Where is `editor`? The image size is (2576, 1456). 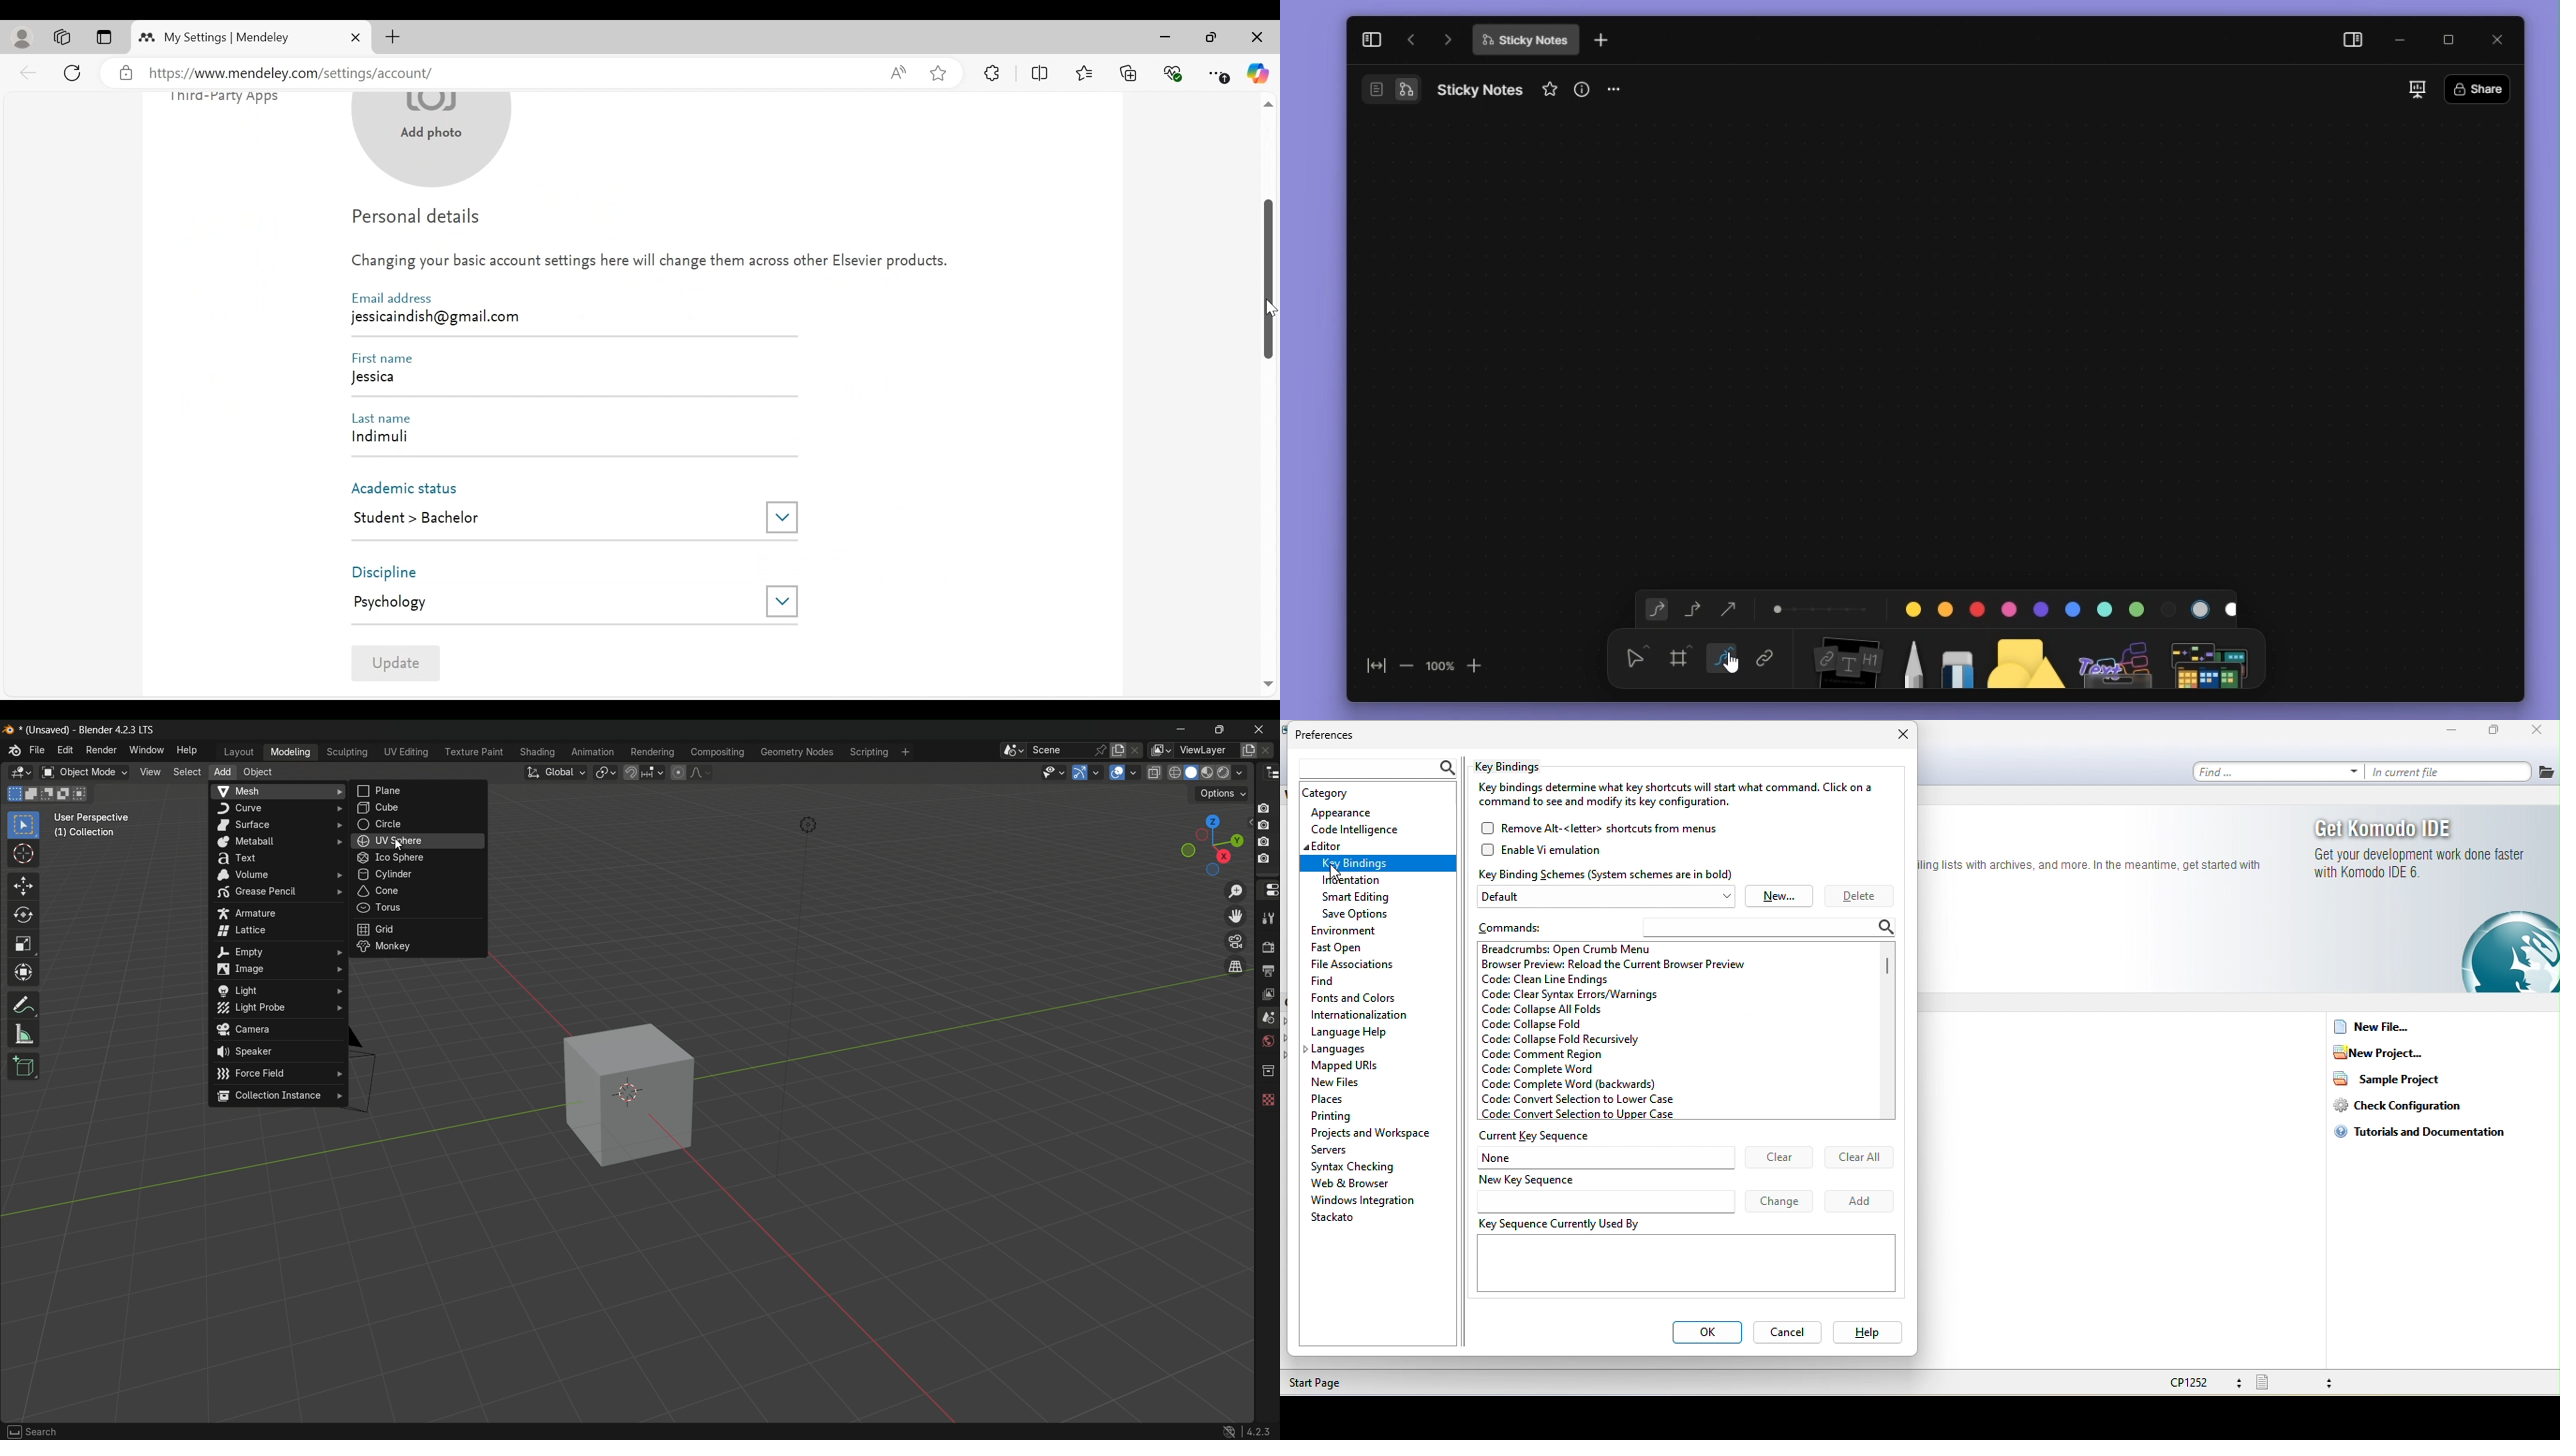
editor is located at coordinates (1378, 846).